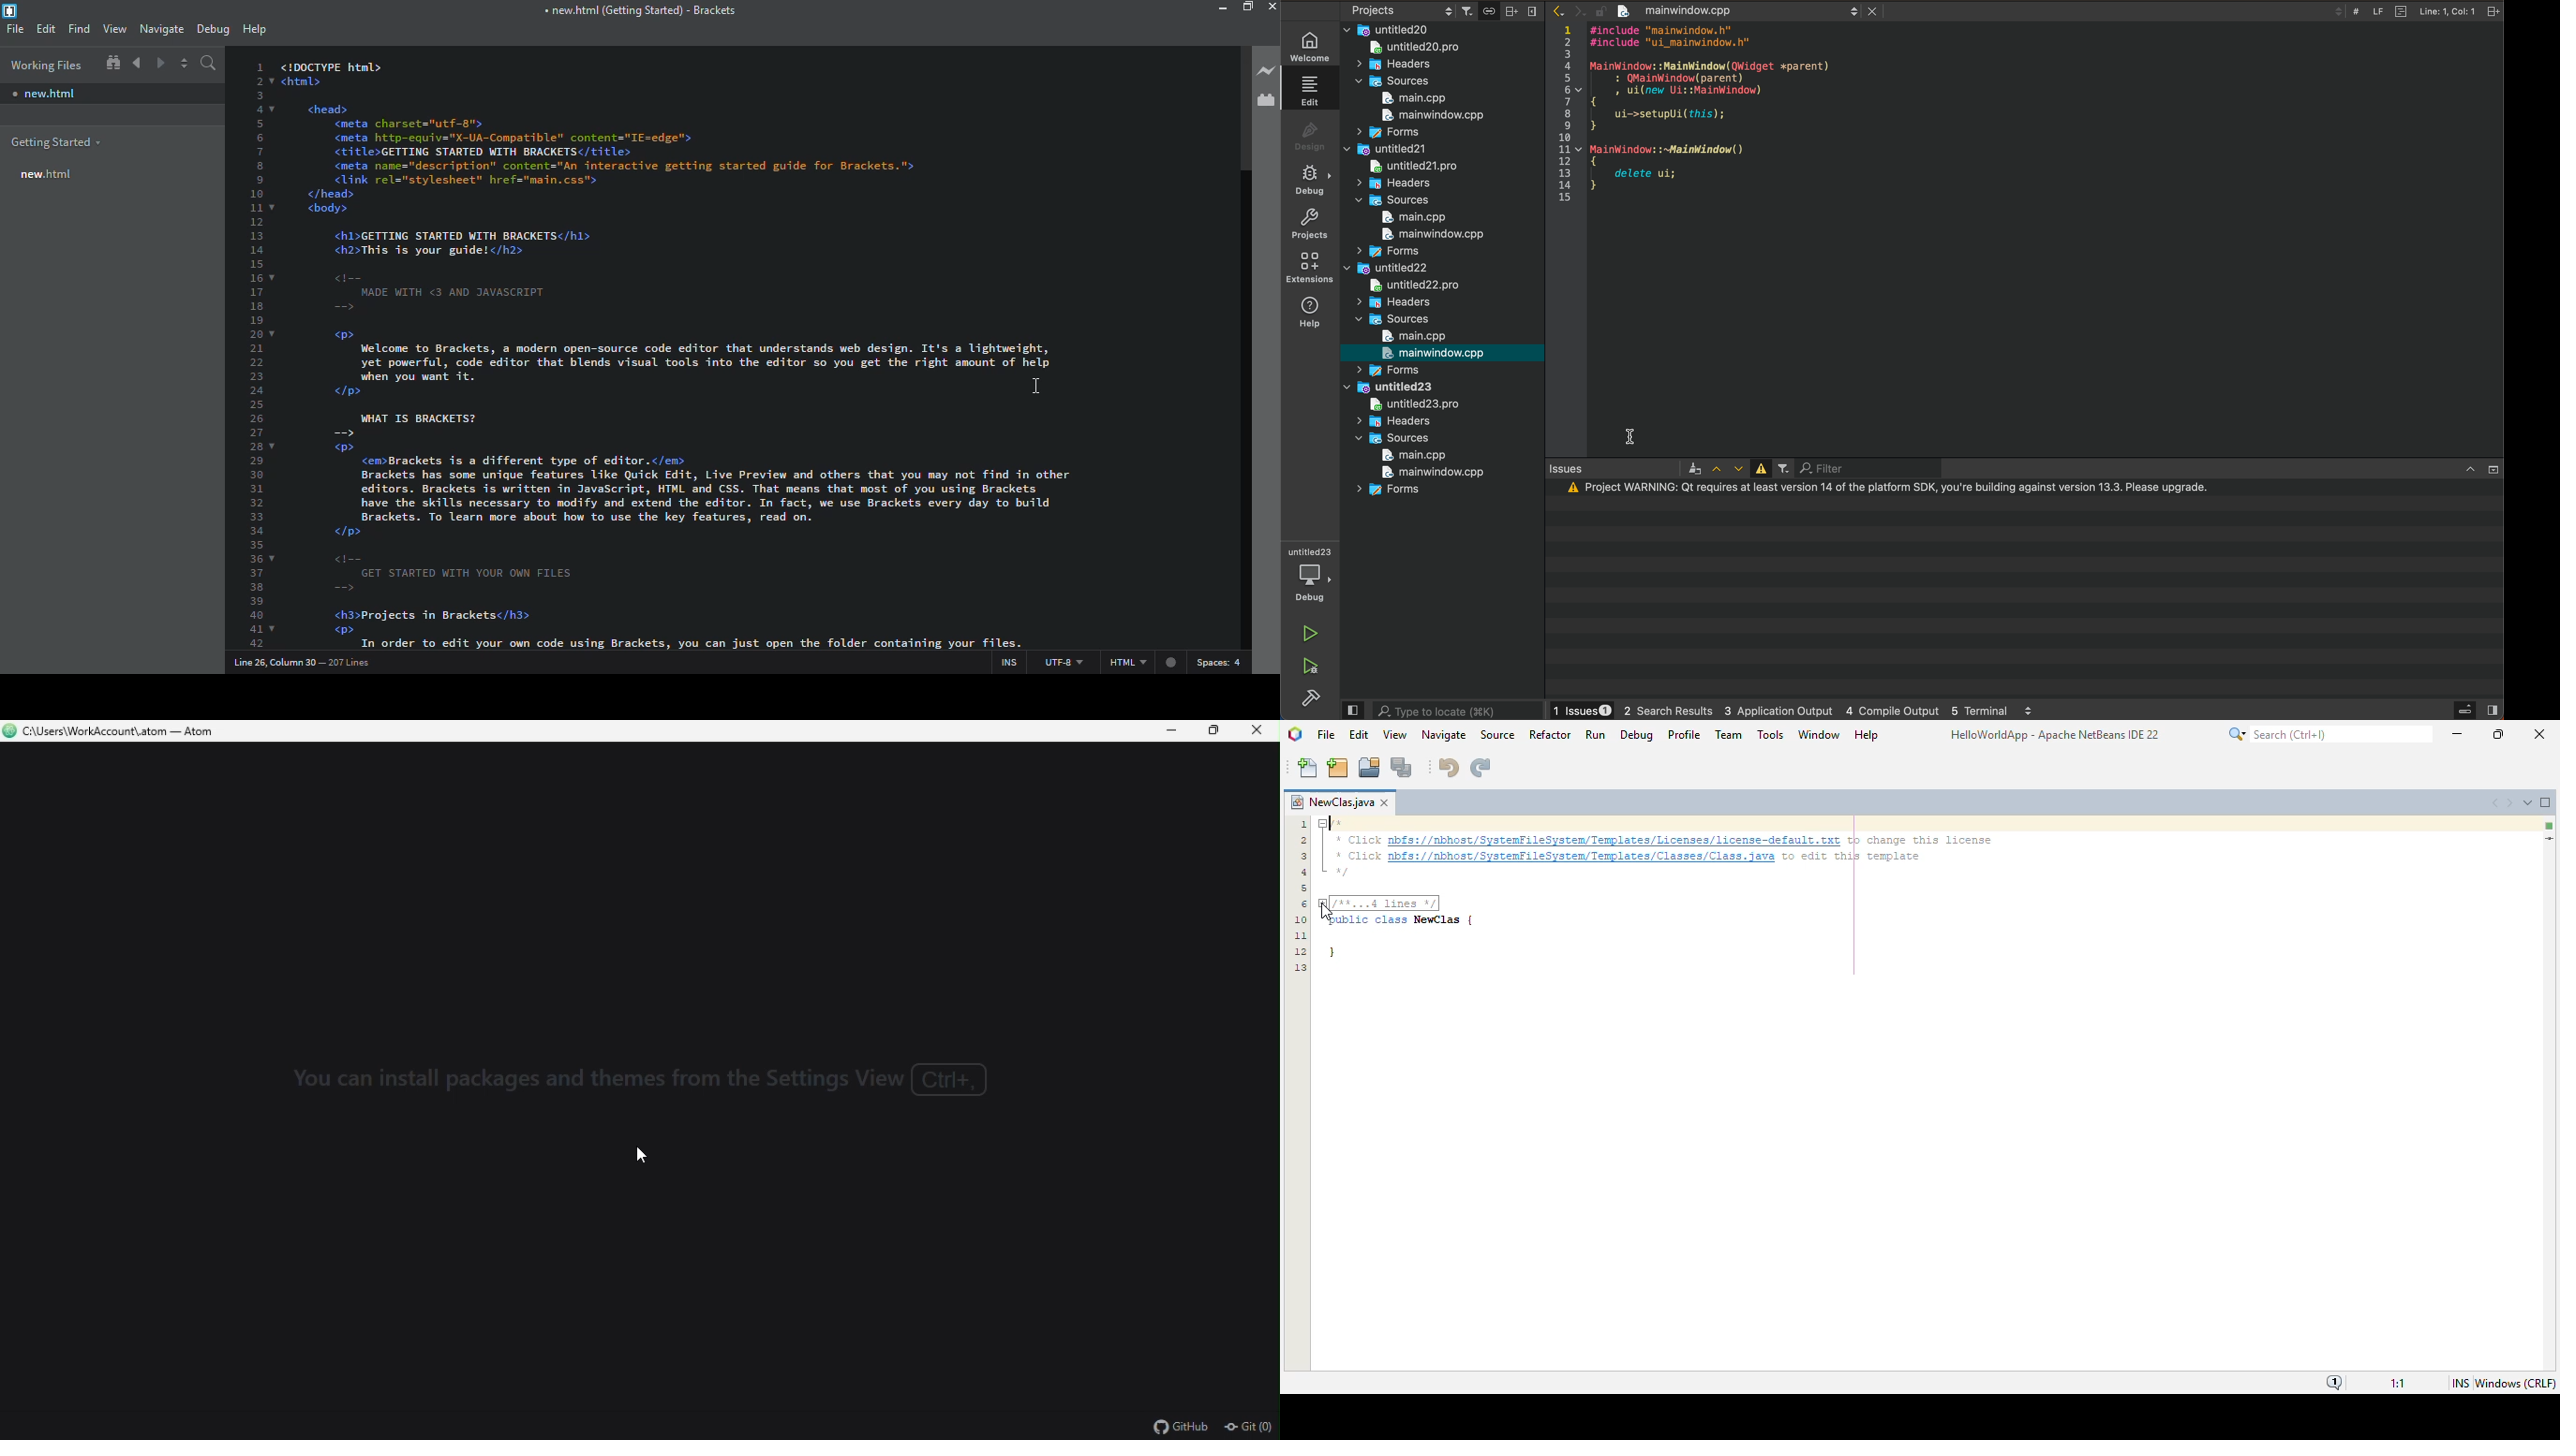 The height and width of the screenshot is (1456, 2576). I want to click on headers, so click(1393, 421).